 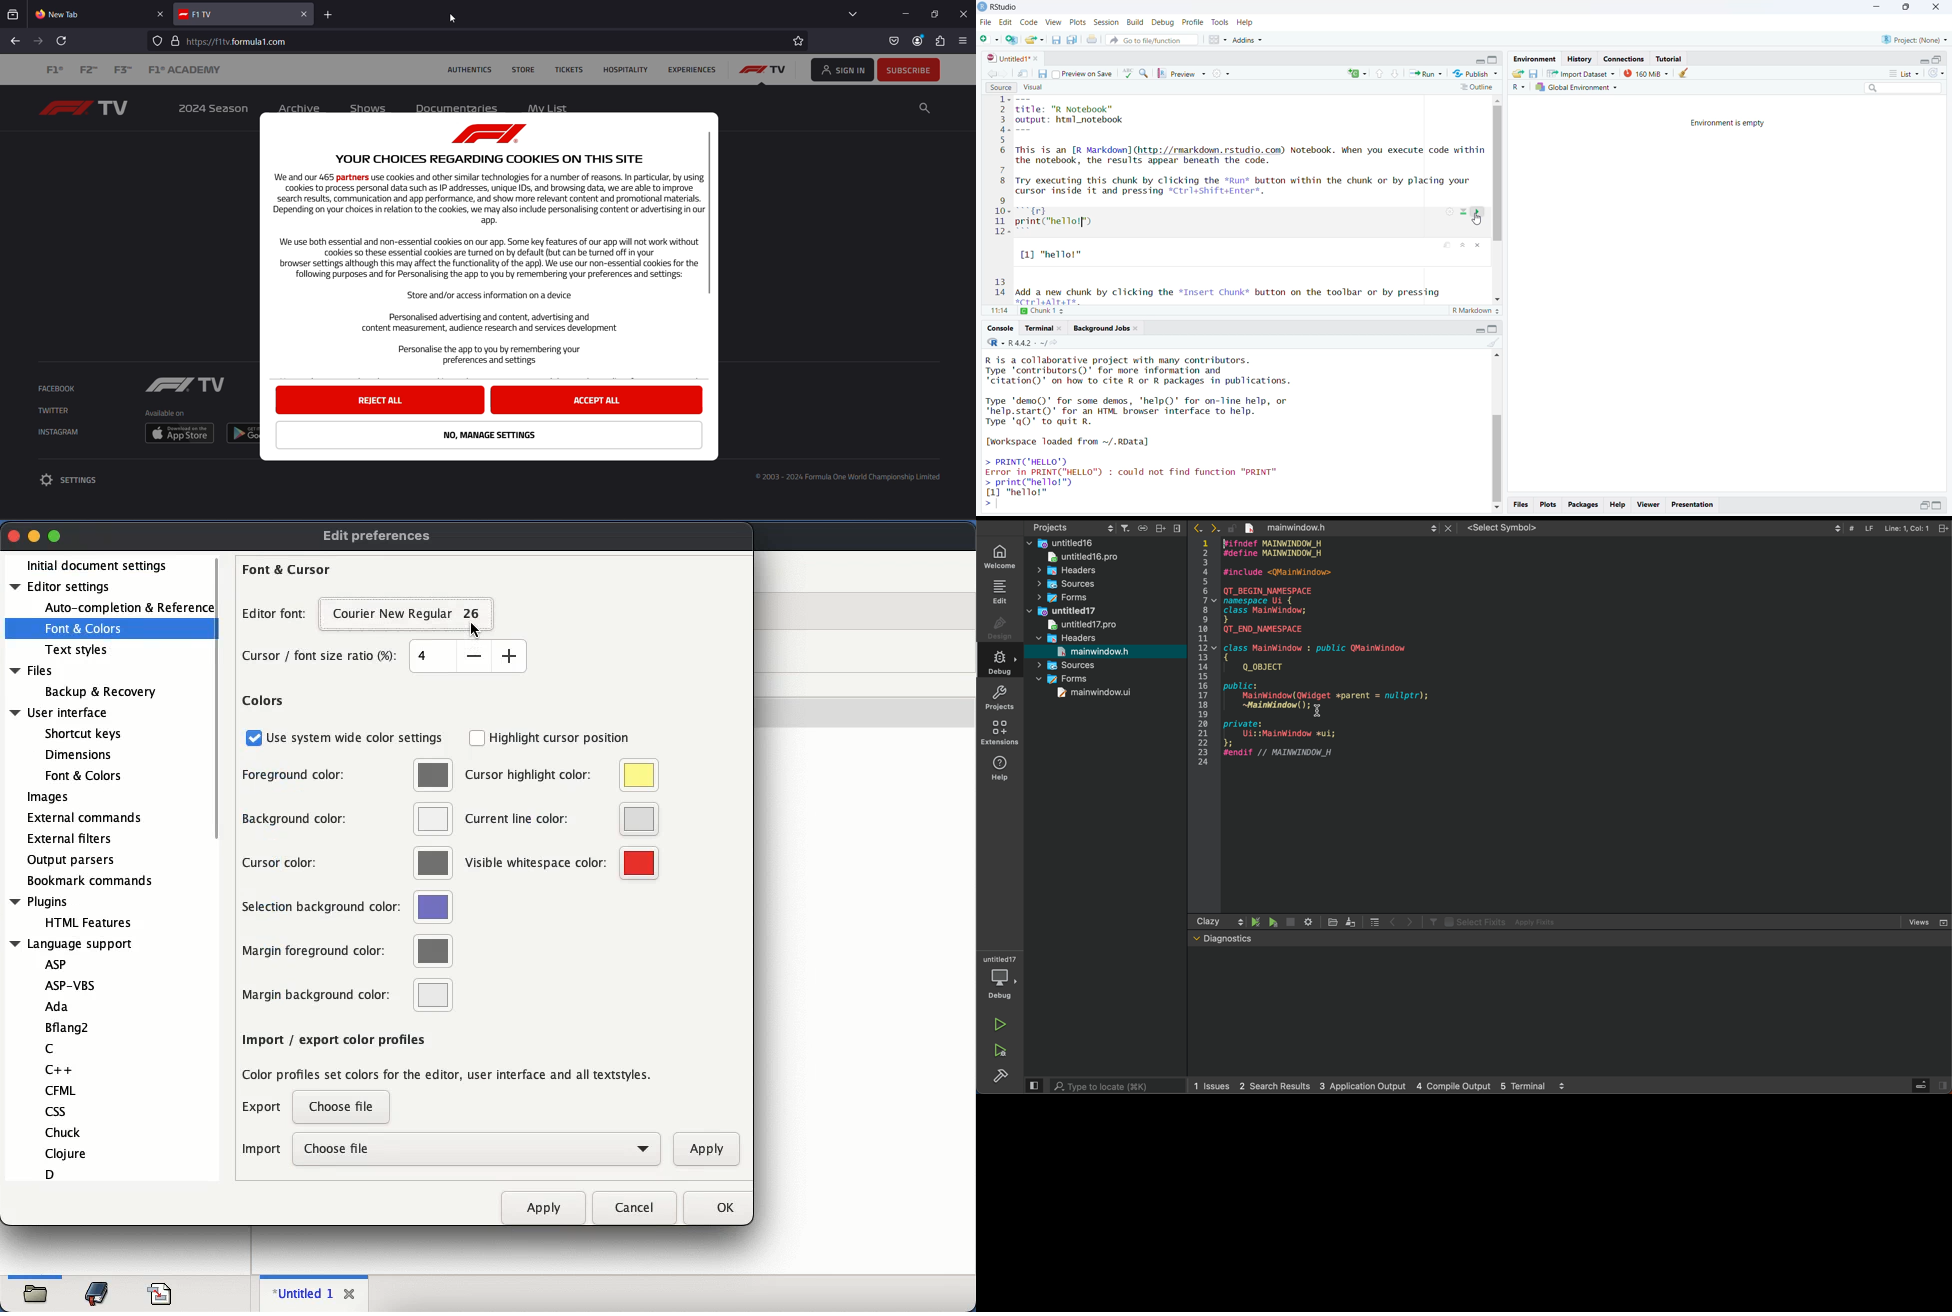 What do you see at coordinates (1517, 73) in the screenshot?
I see `load workspace` at bounding box center [1517, 73].